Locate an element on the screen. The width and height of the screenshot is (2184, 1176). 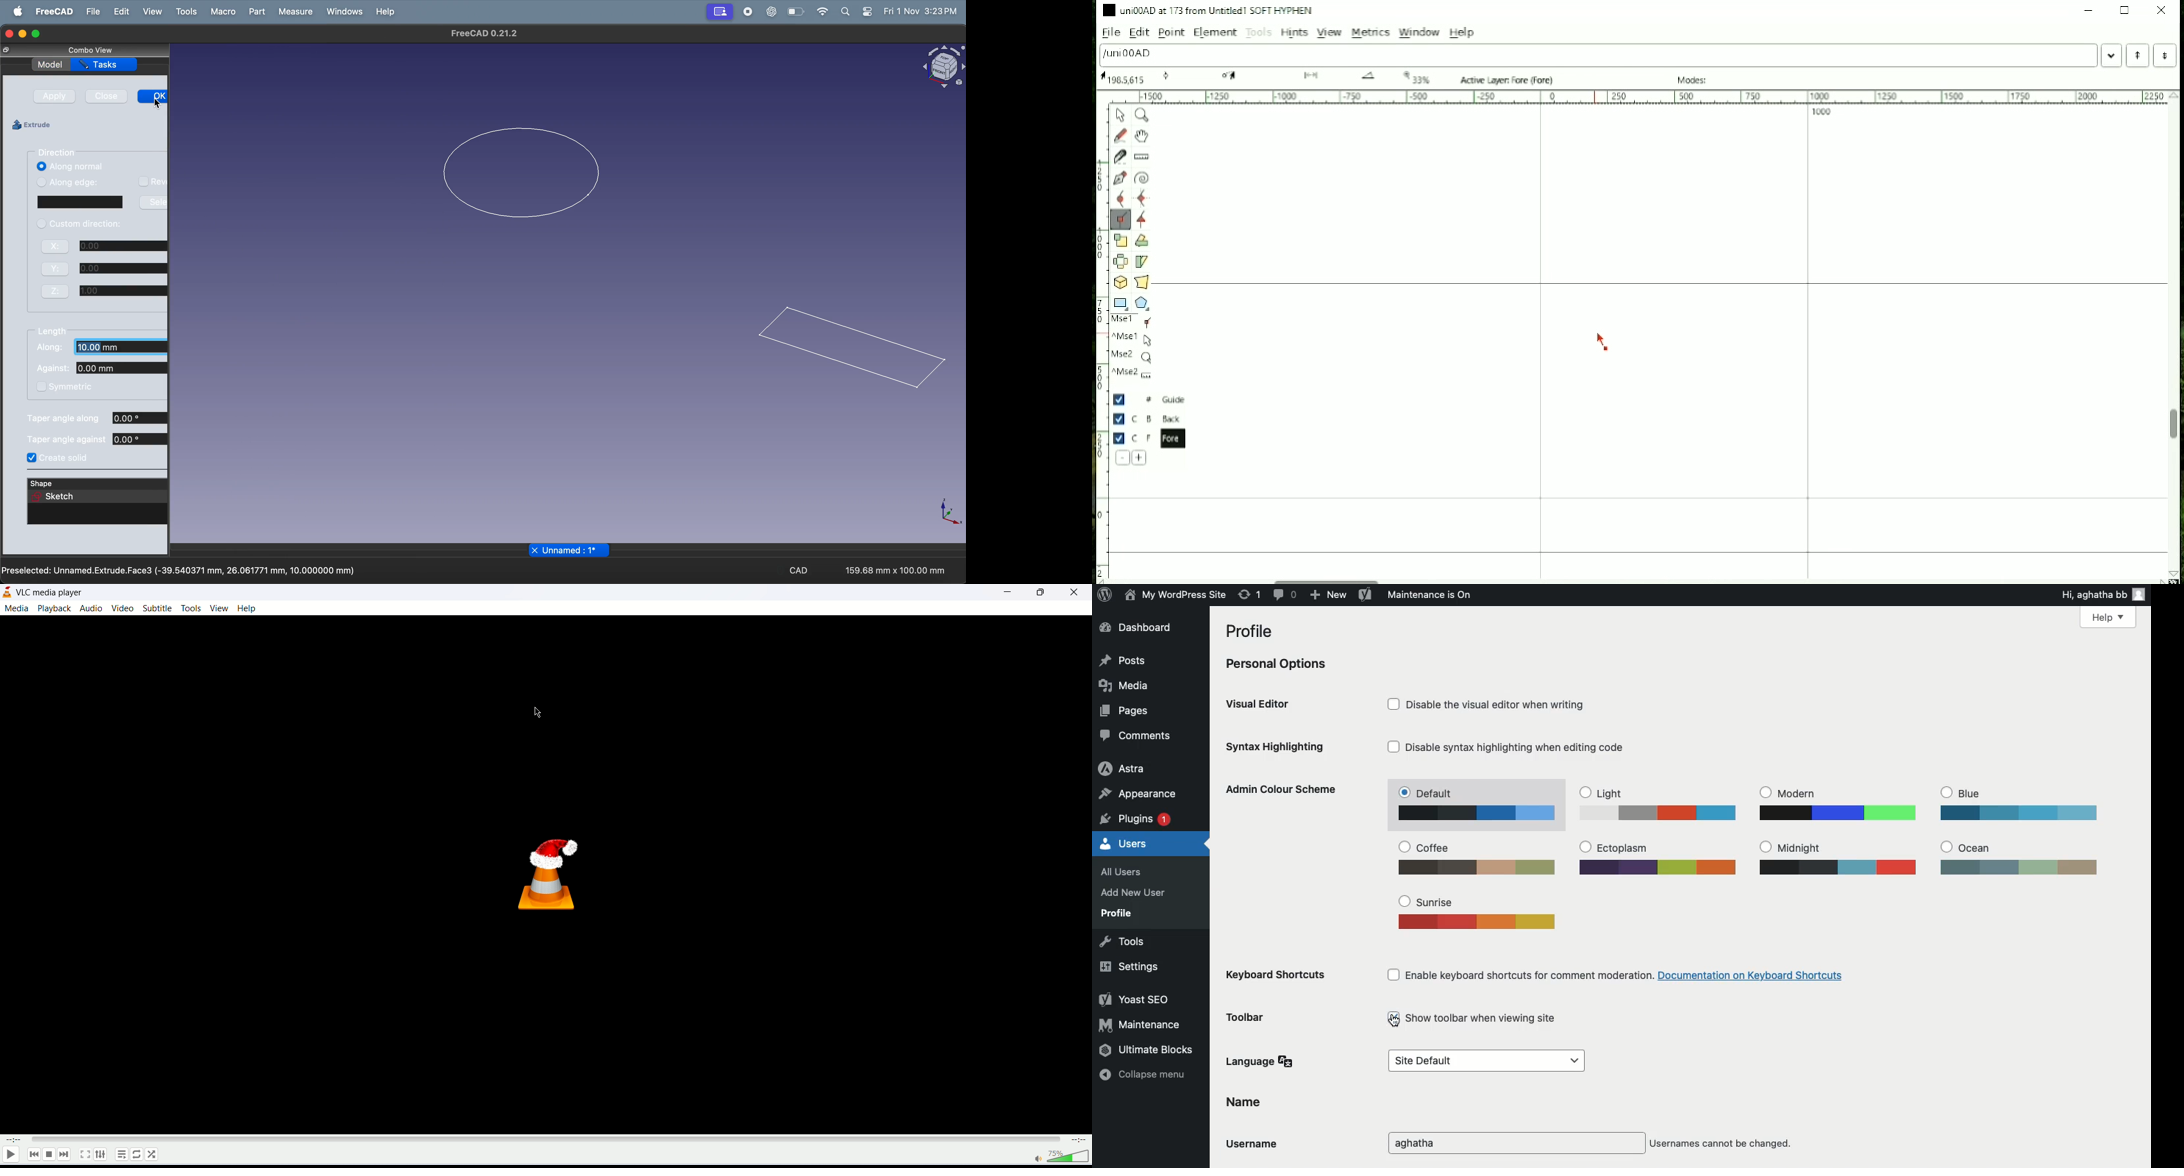
Z: is located at coordinates (55, 292).